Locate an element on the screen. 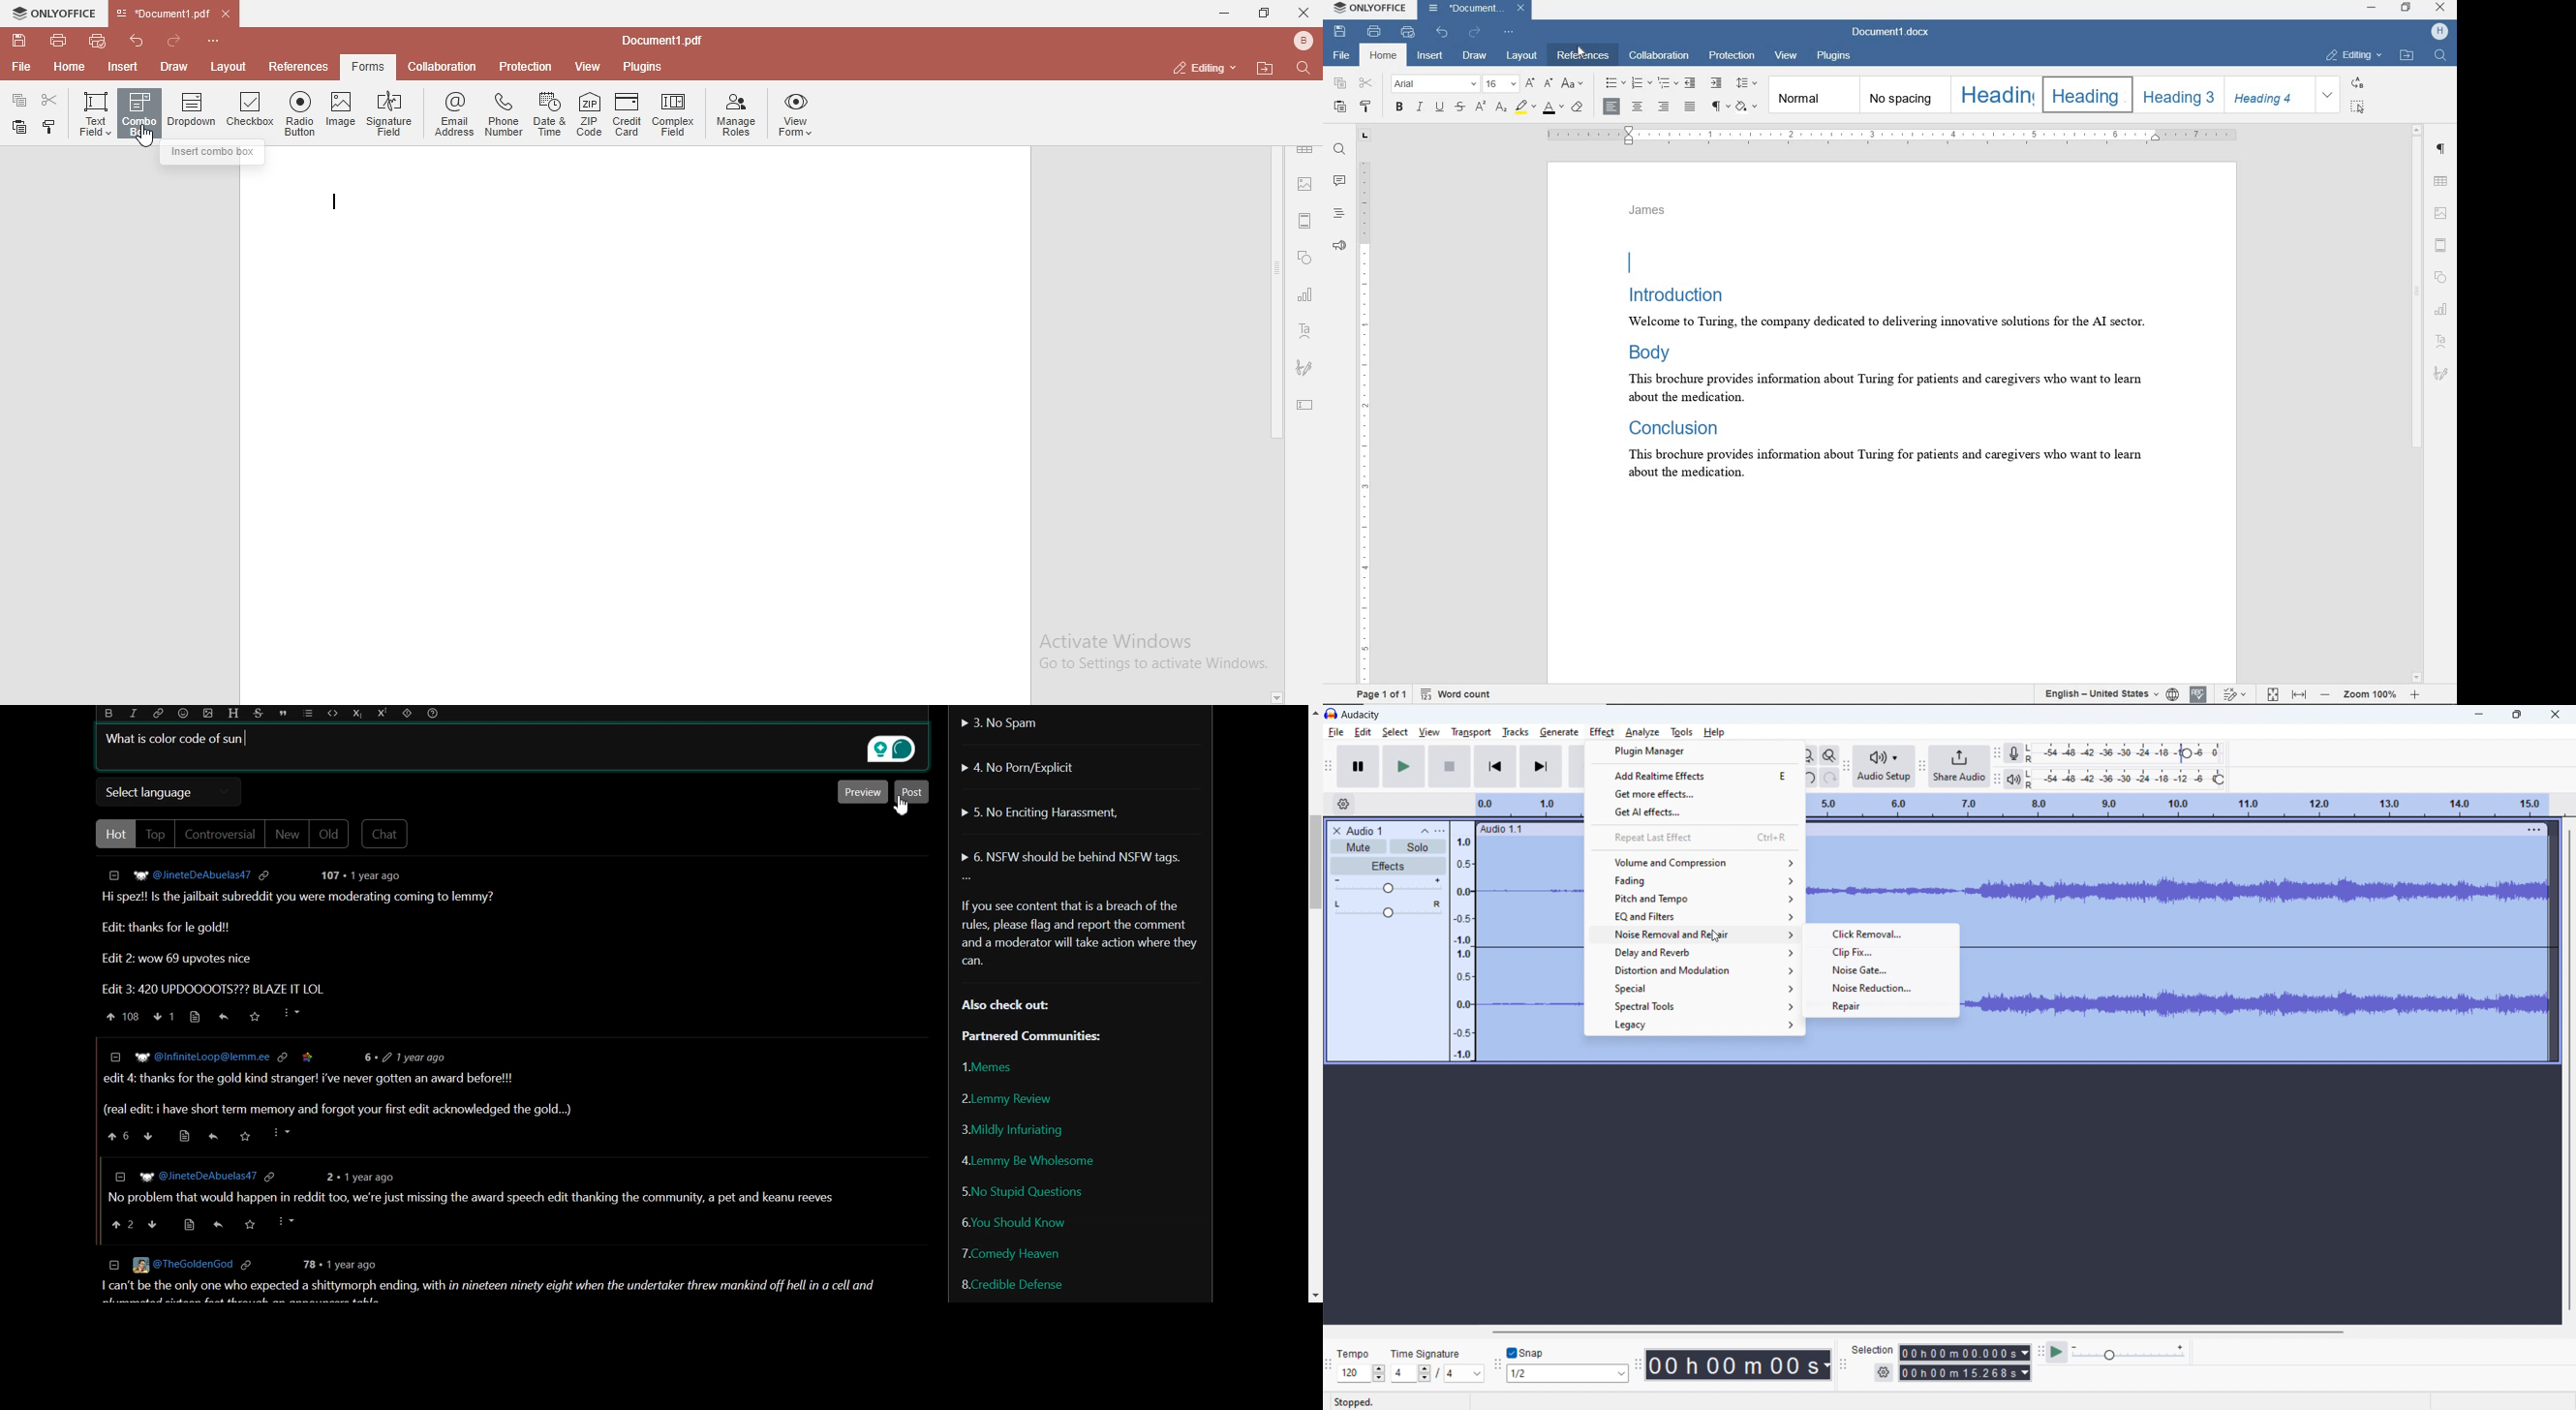  Grammarly is located at coordinates (884, 748).